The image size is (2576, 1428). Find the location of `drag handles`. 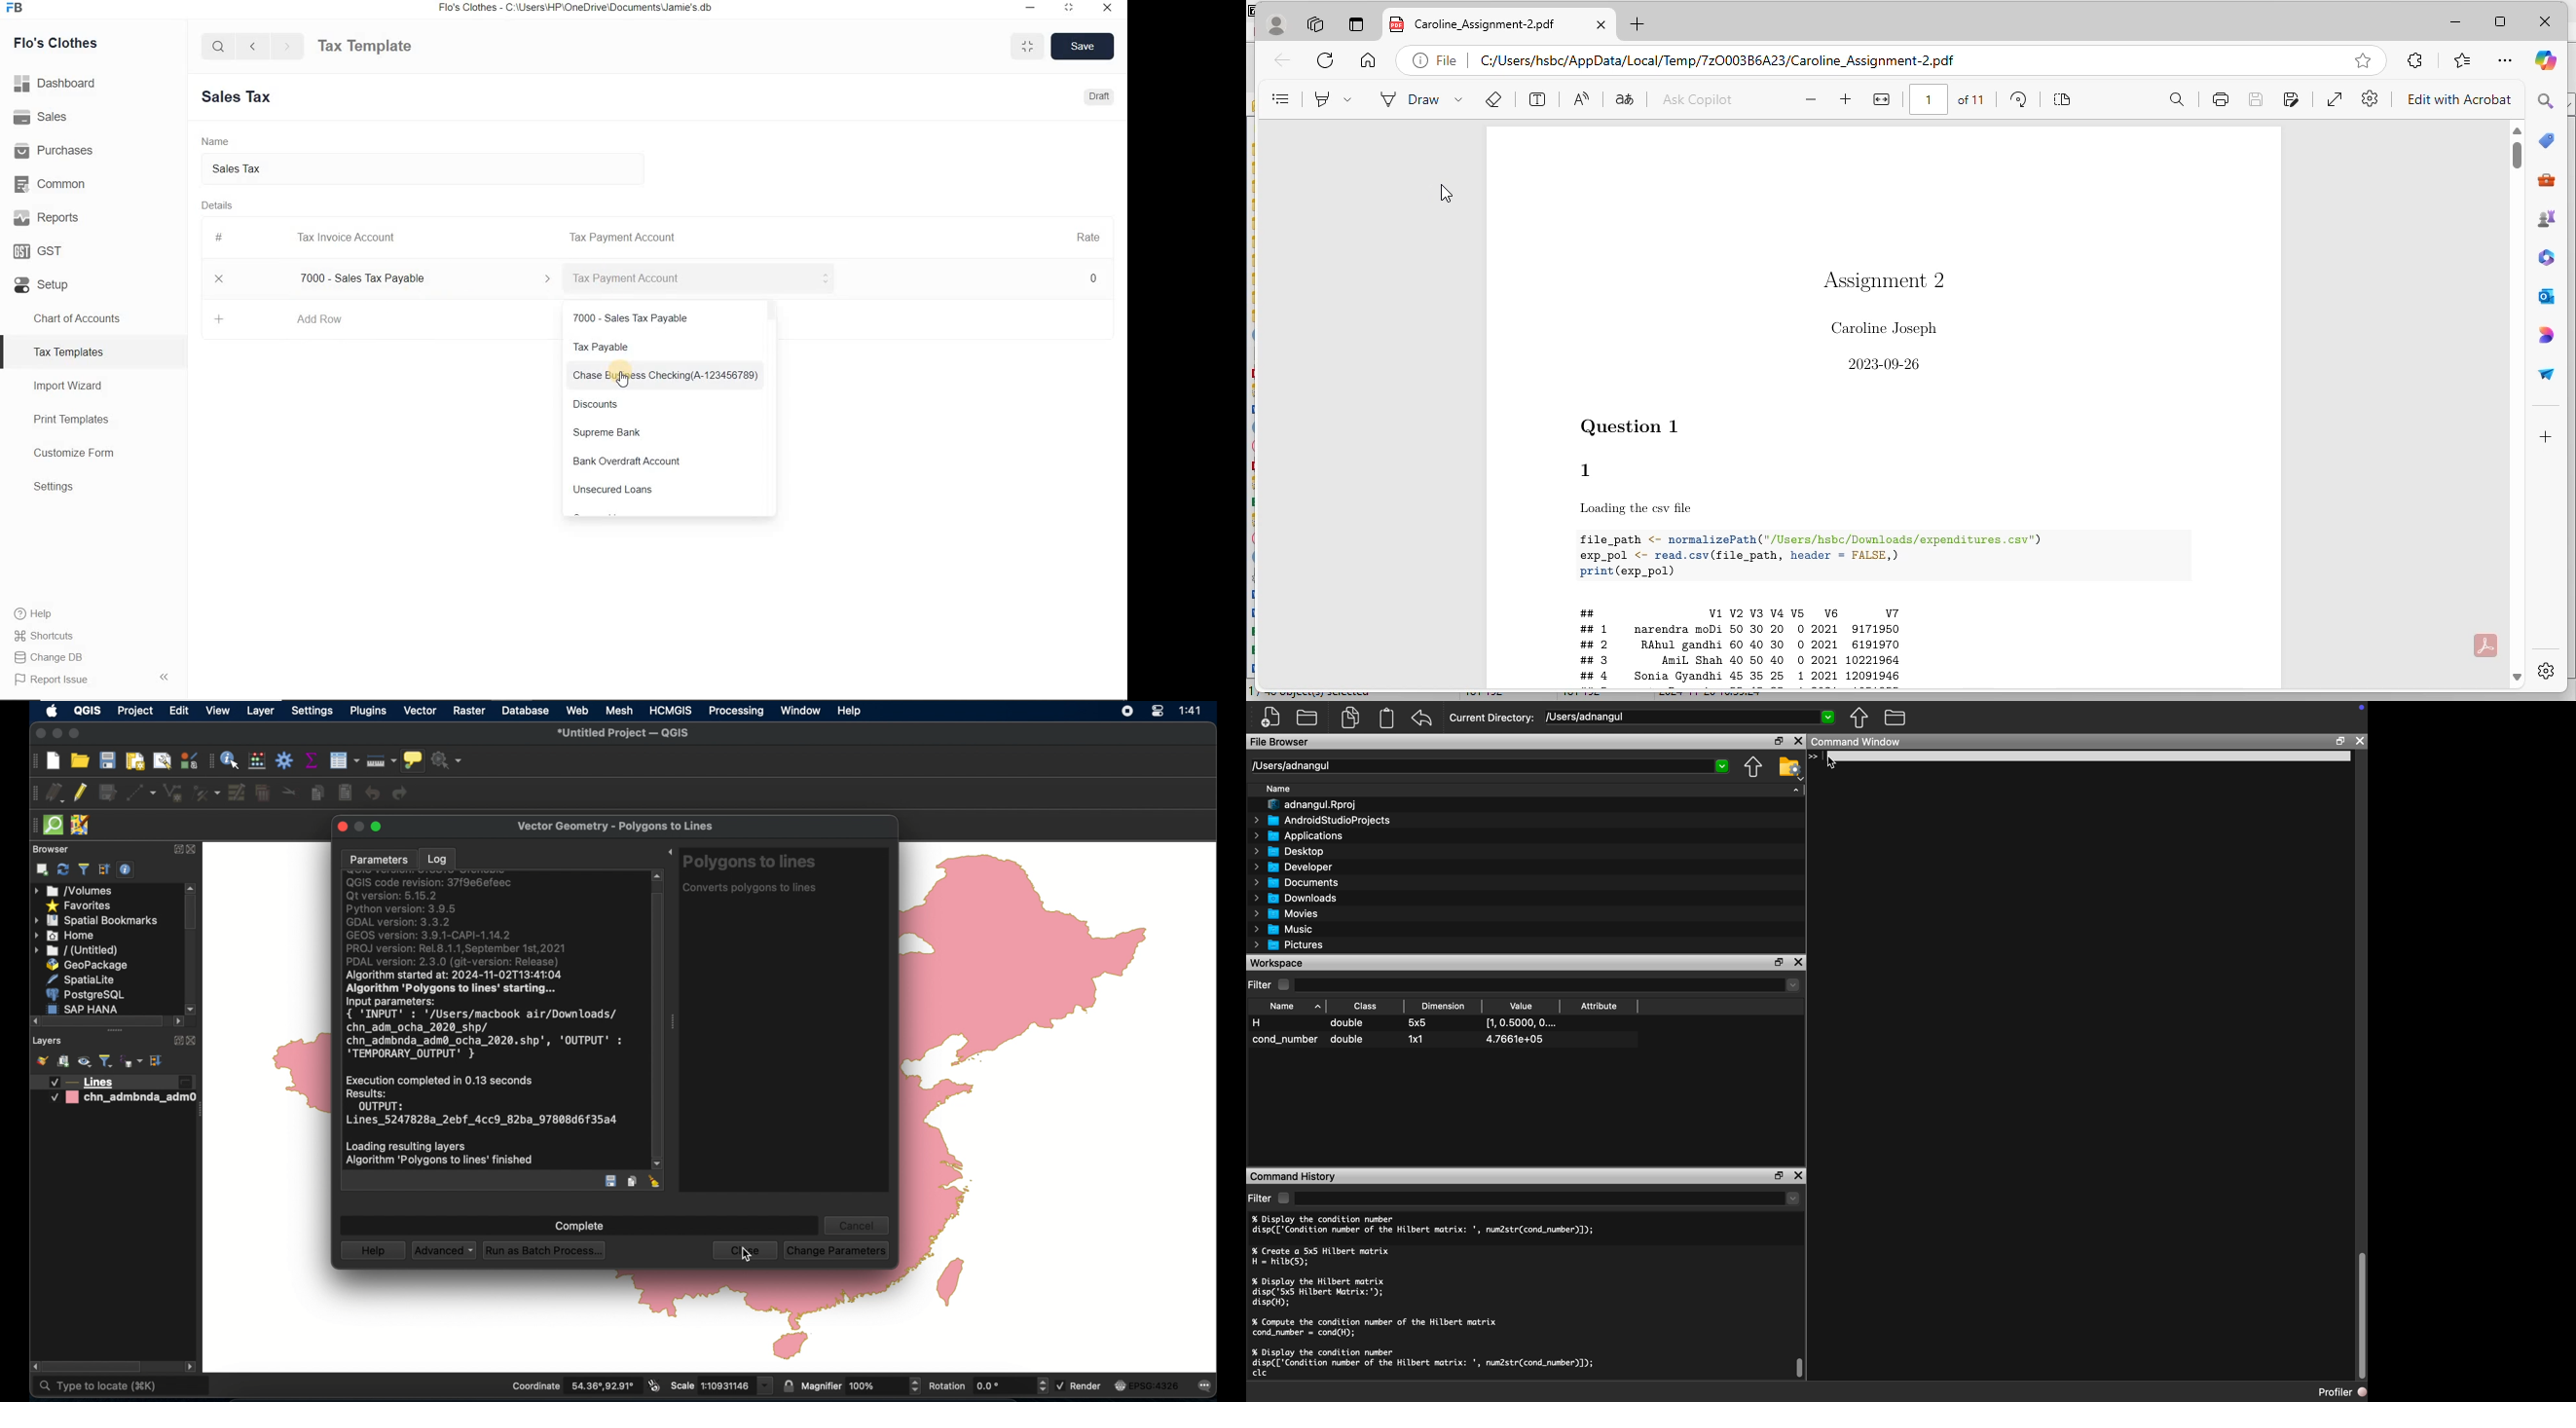

drag handles is located at coordinates (117, 1032).